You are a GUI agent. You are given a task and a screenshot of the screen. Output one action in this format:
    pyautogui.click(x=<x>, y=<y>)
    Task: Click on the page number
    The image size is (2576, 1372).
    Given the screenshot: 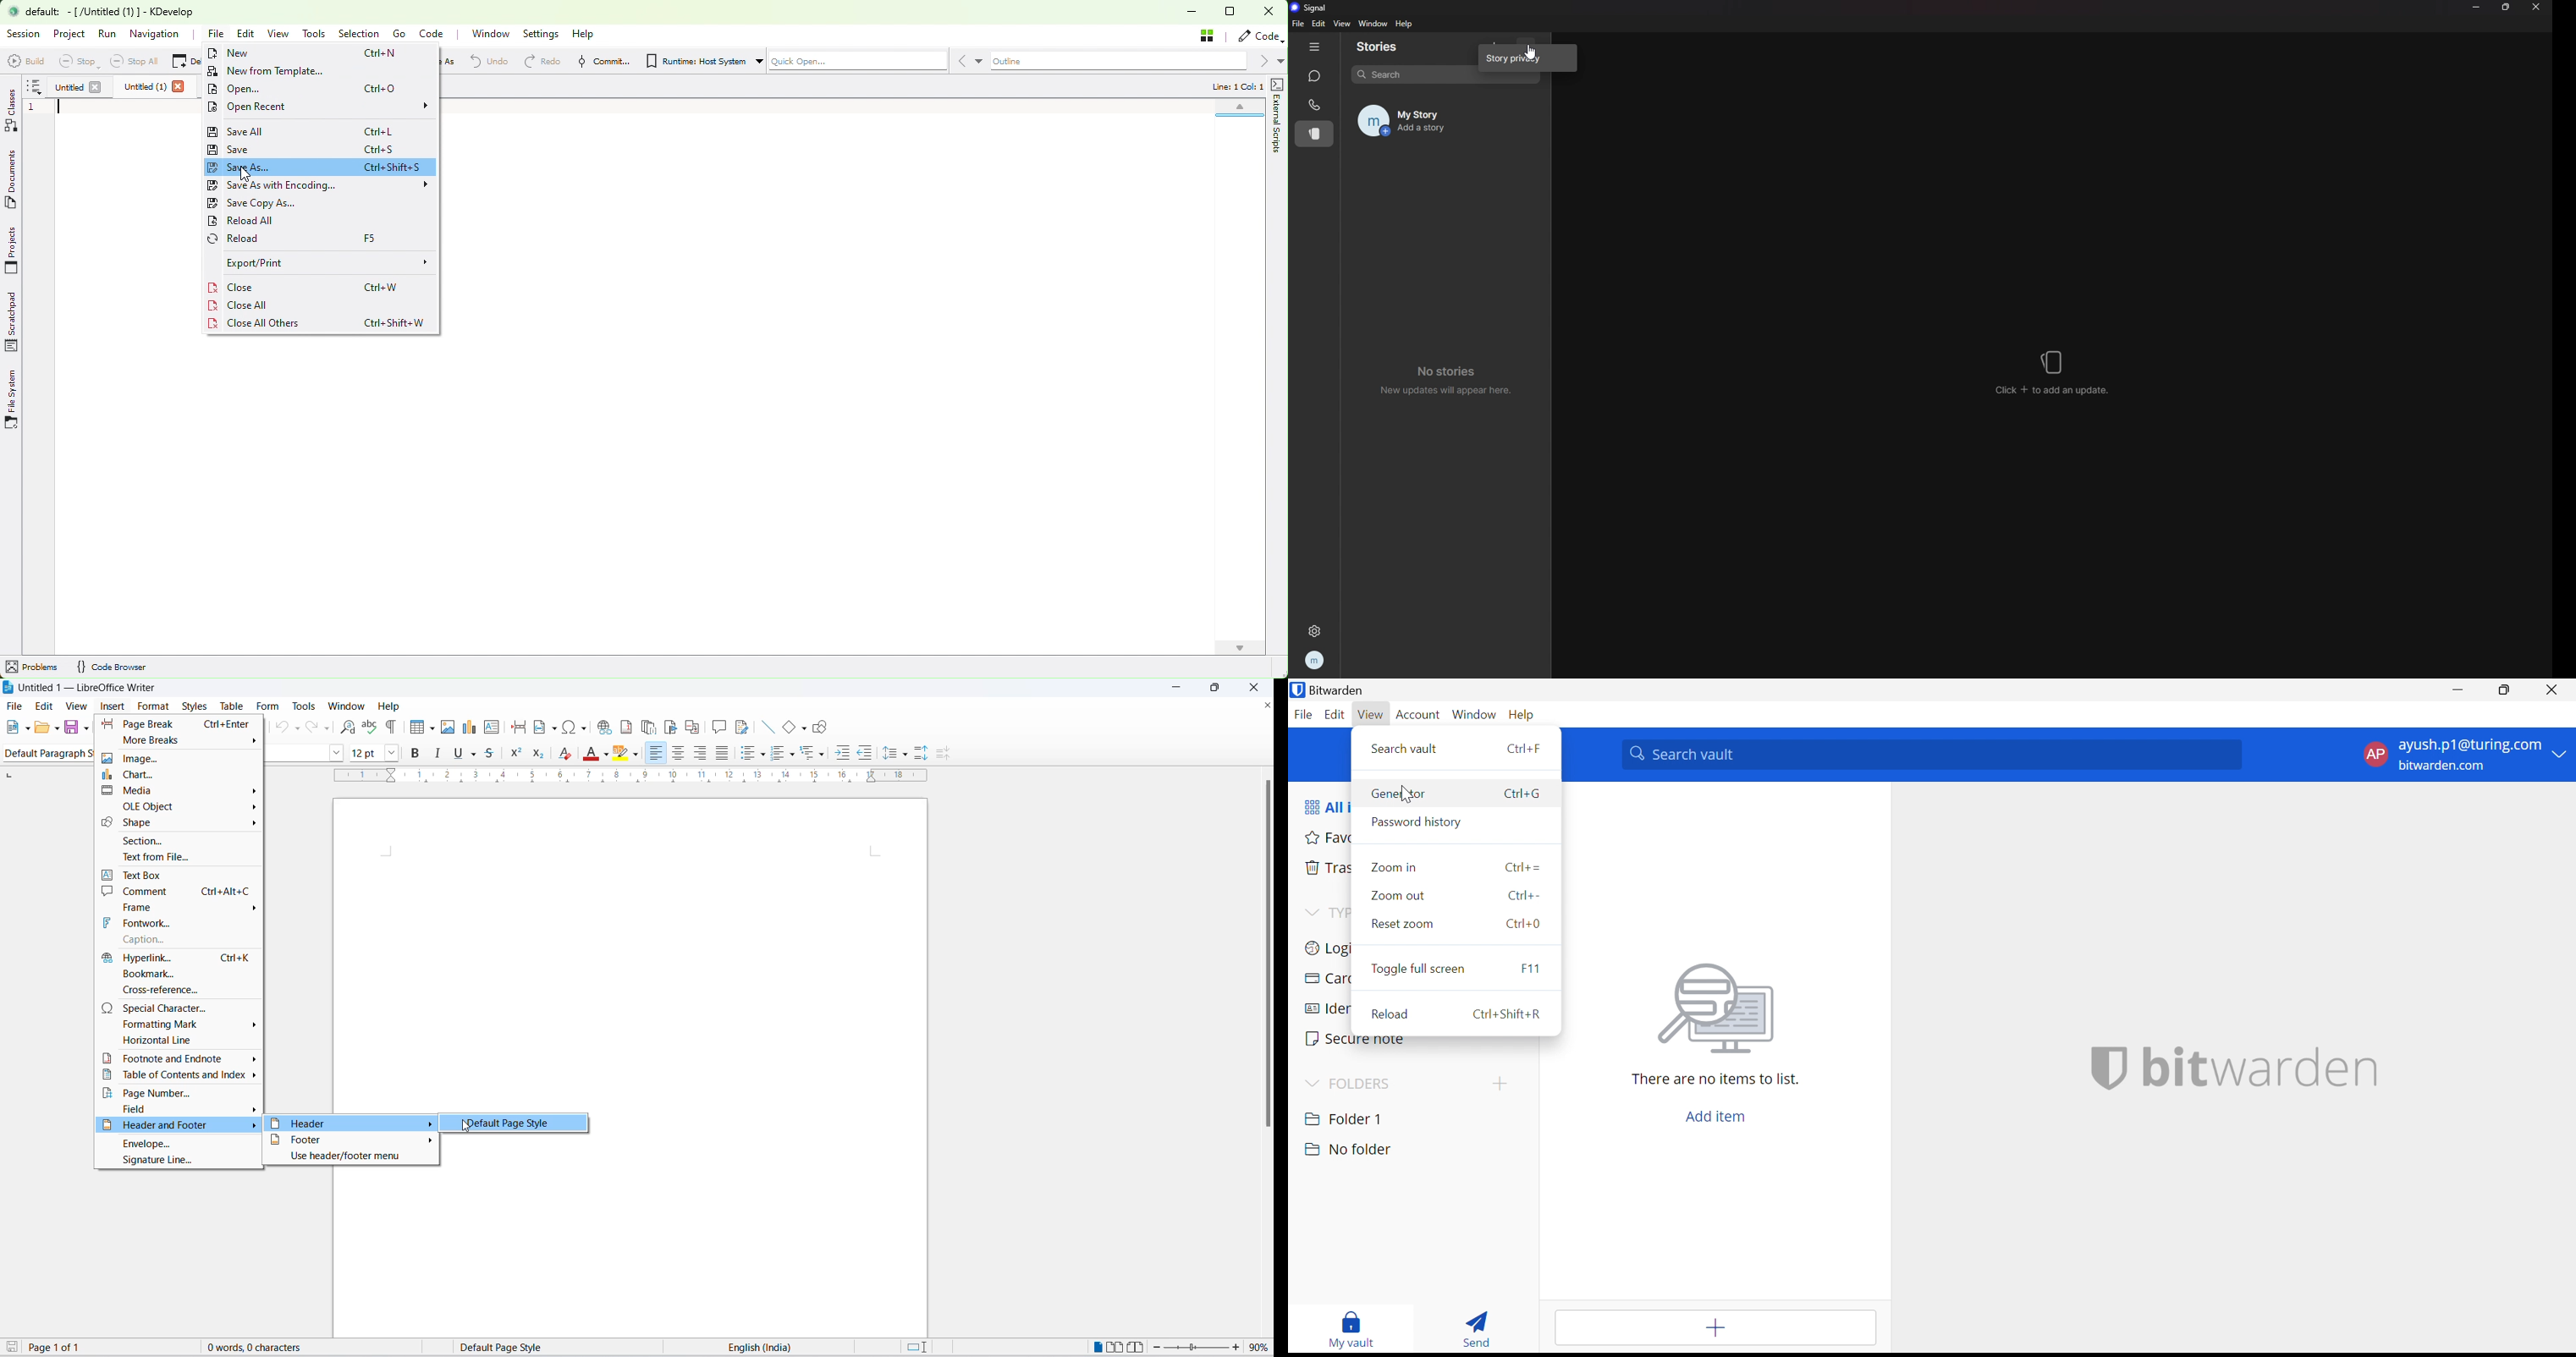 What is the action you would take?
    pyautogui.click(x=179, y=1093)
    